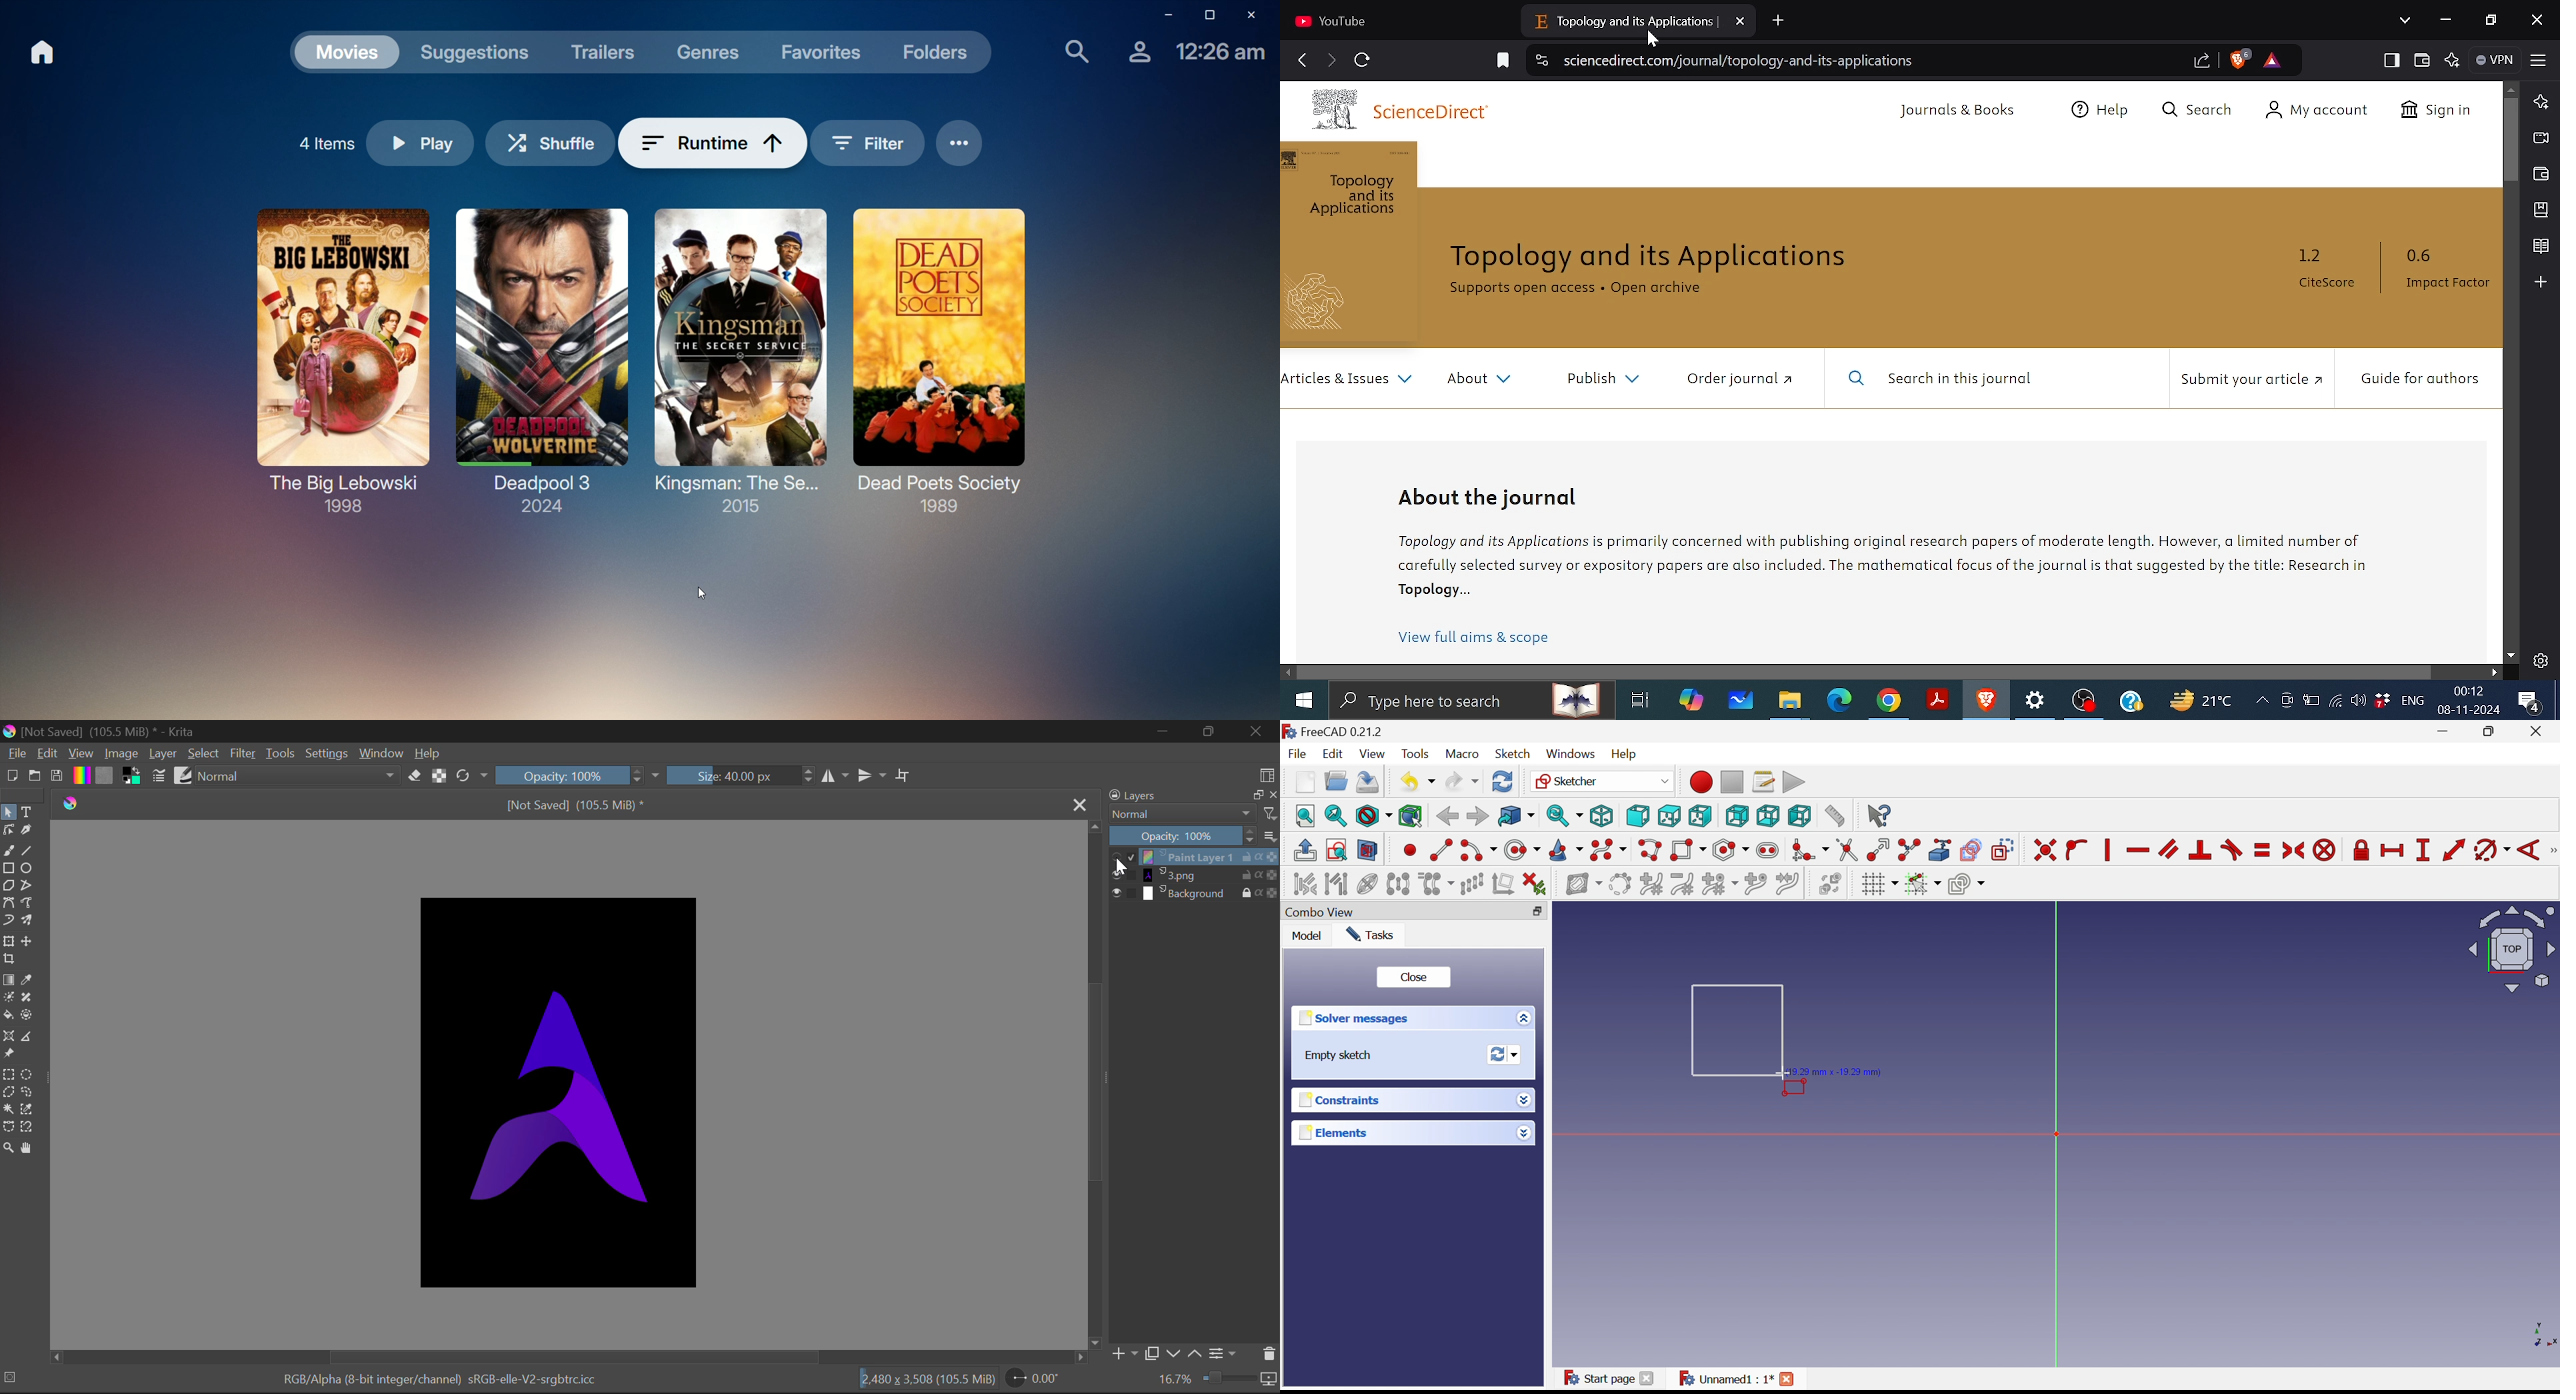 This screenshot has height=1400, width=2576. I want to click on Constrain block, so click(2324, 850).